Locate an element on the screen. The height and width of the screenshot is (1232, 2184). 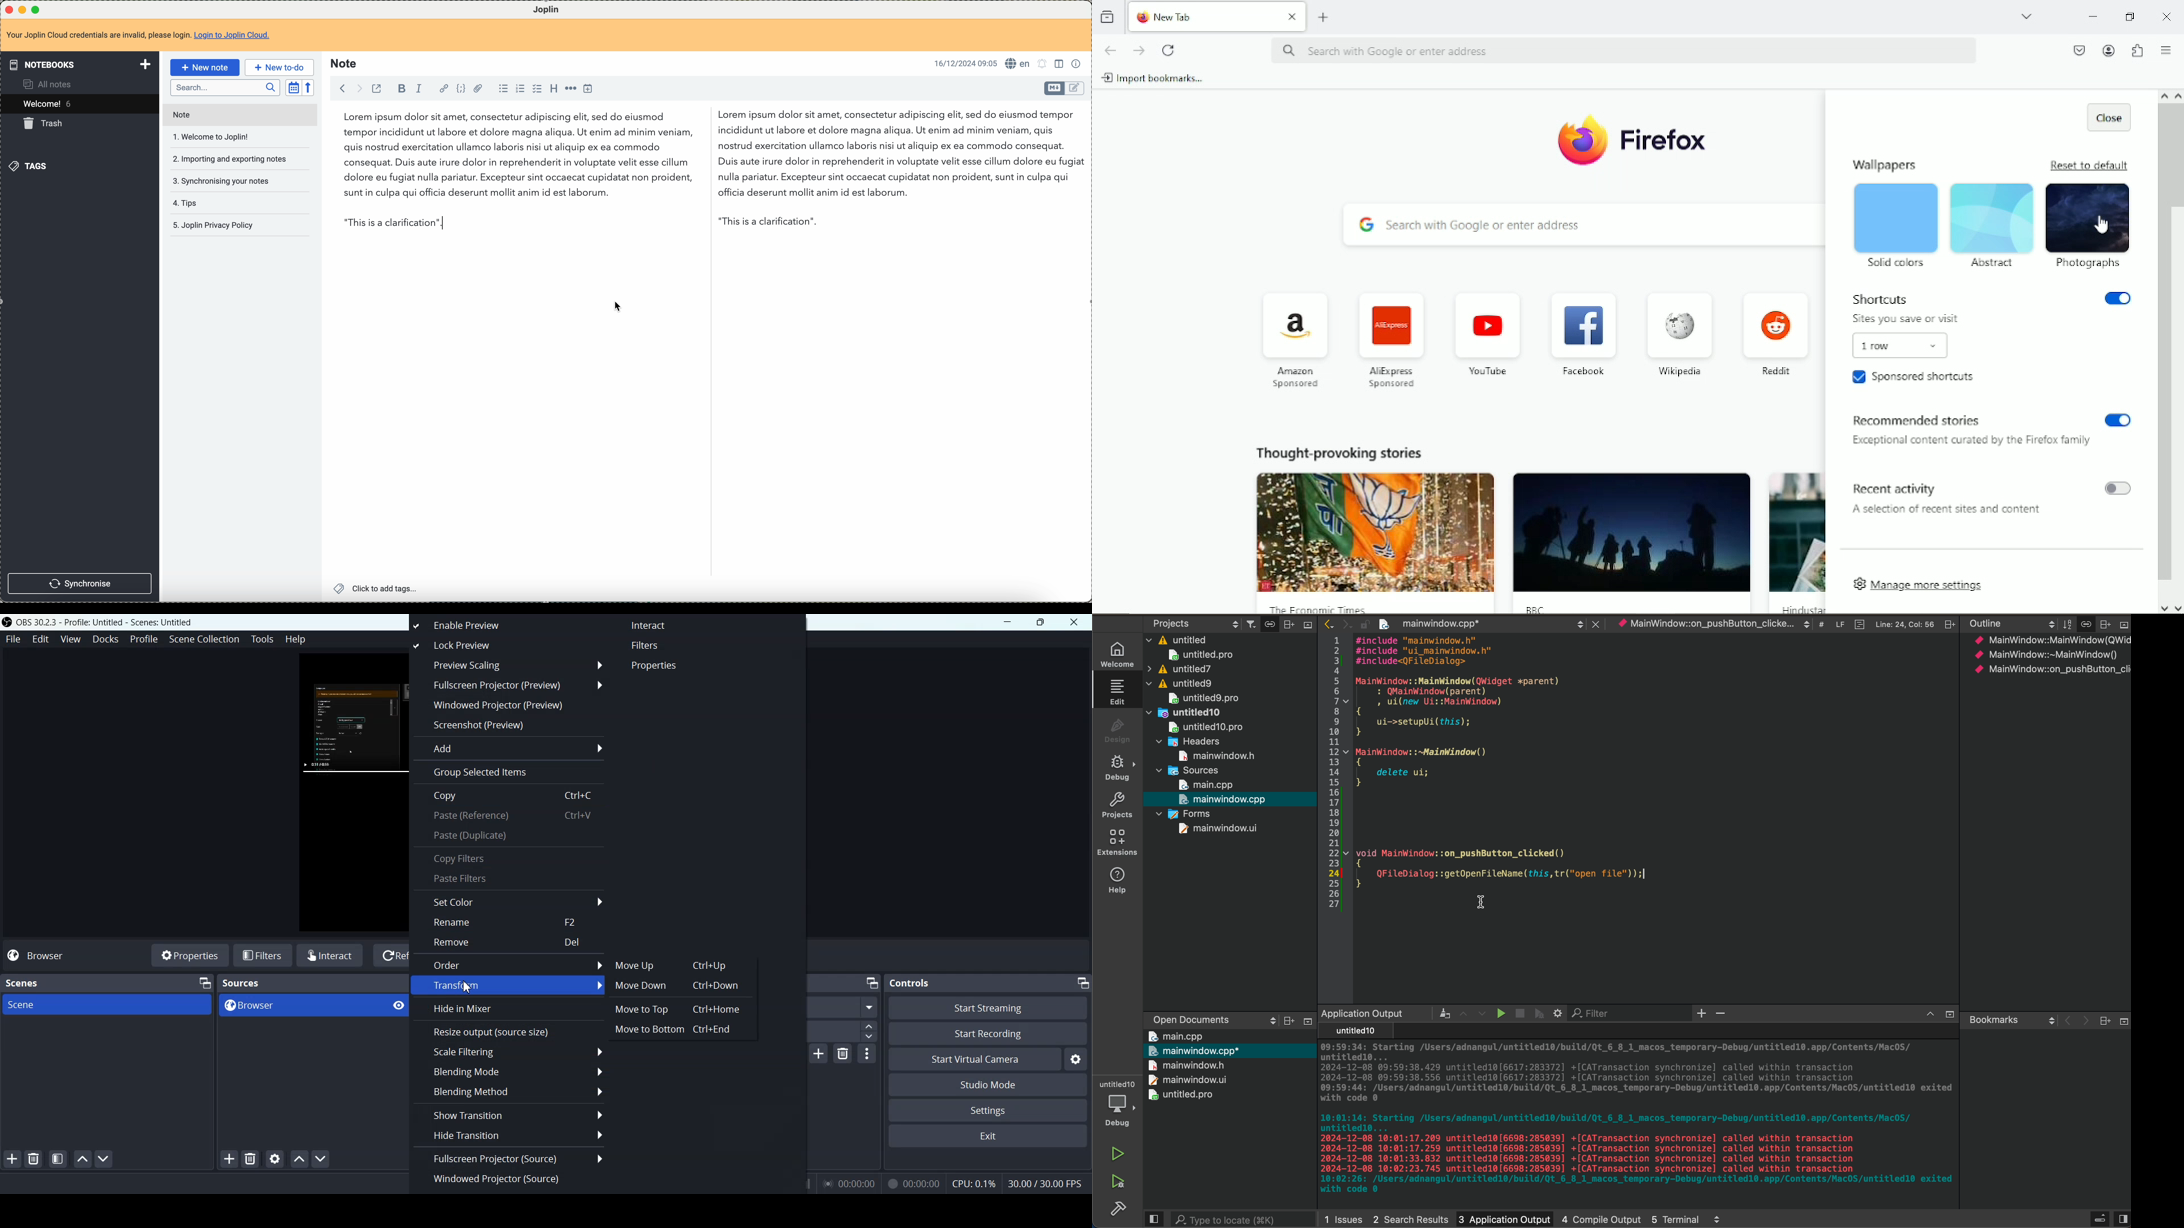
en is located at coordinates (1020, 63).